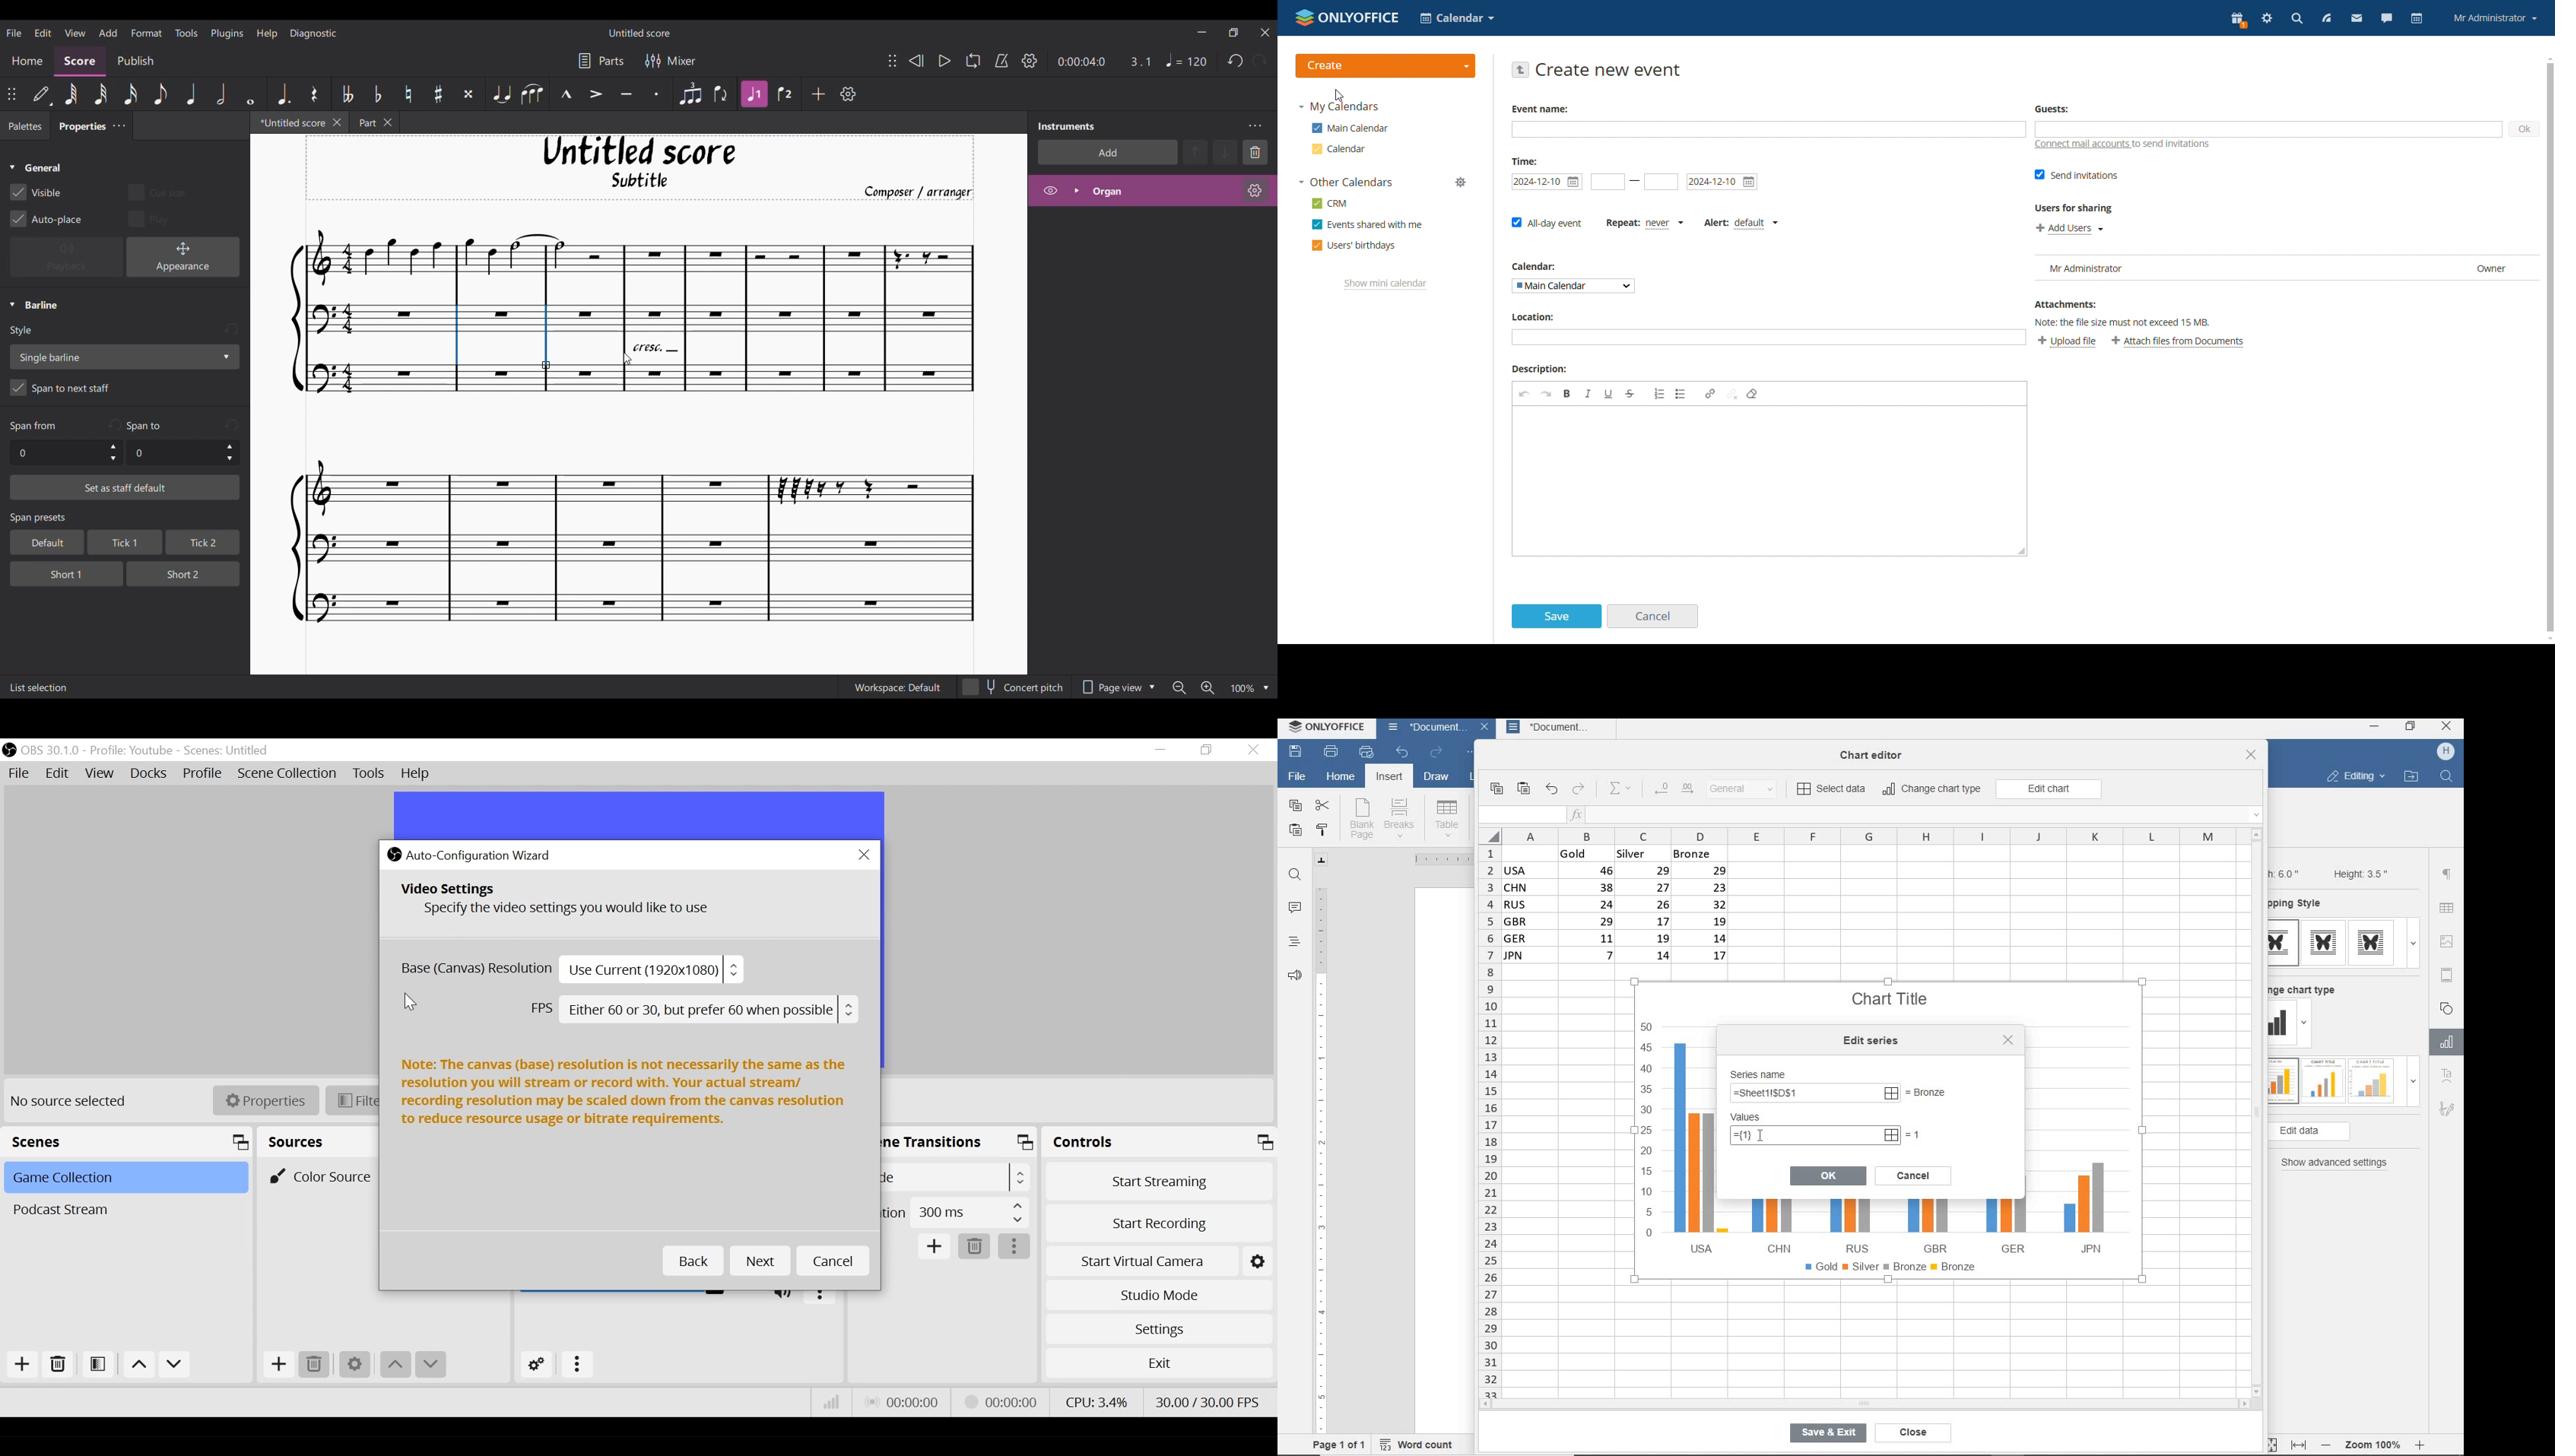 The width and height of the screenshot is (2576, 1456). What do you see at coordinates (1260, 1260) in the screenshot?
I see `settings` at bounding box center [1260, 1260].